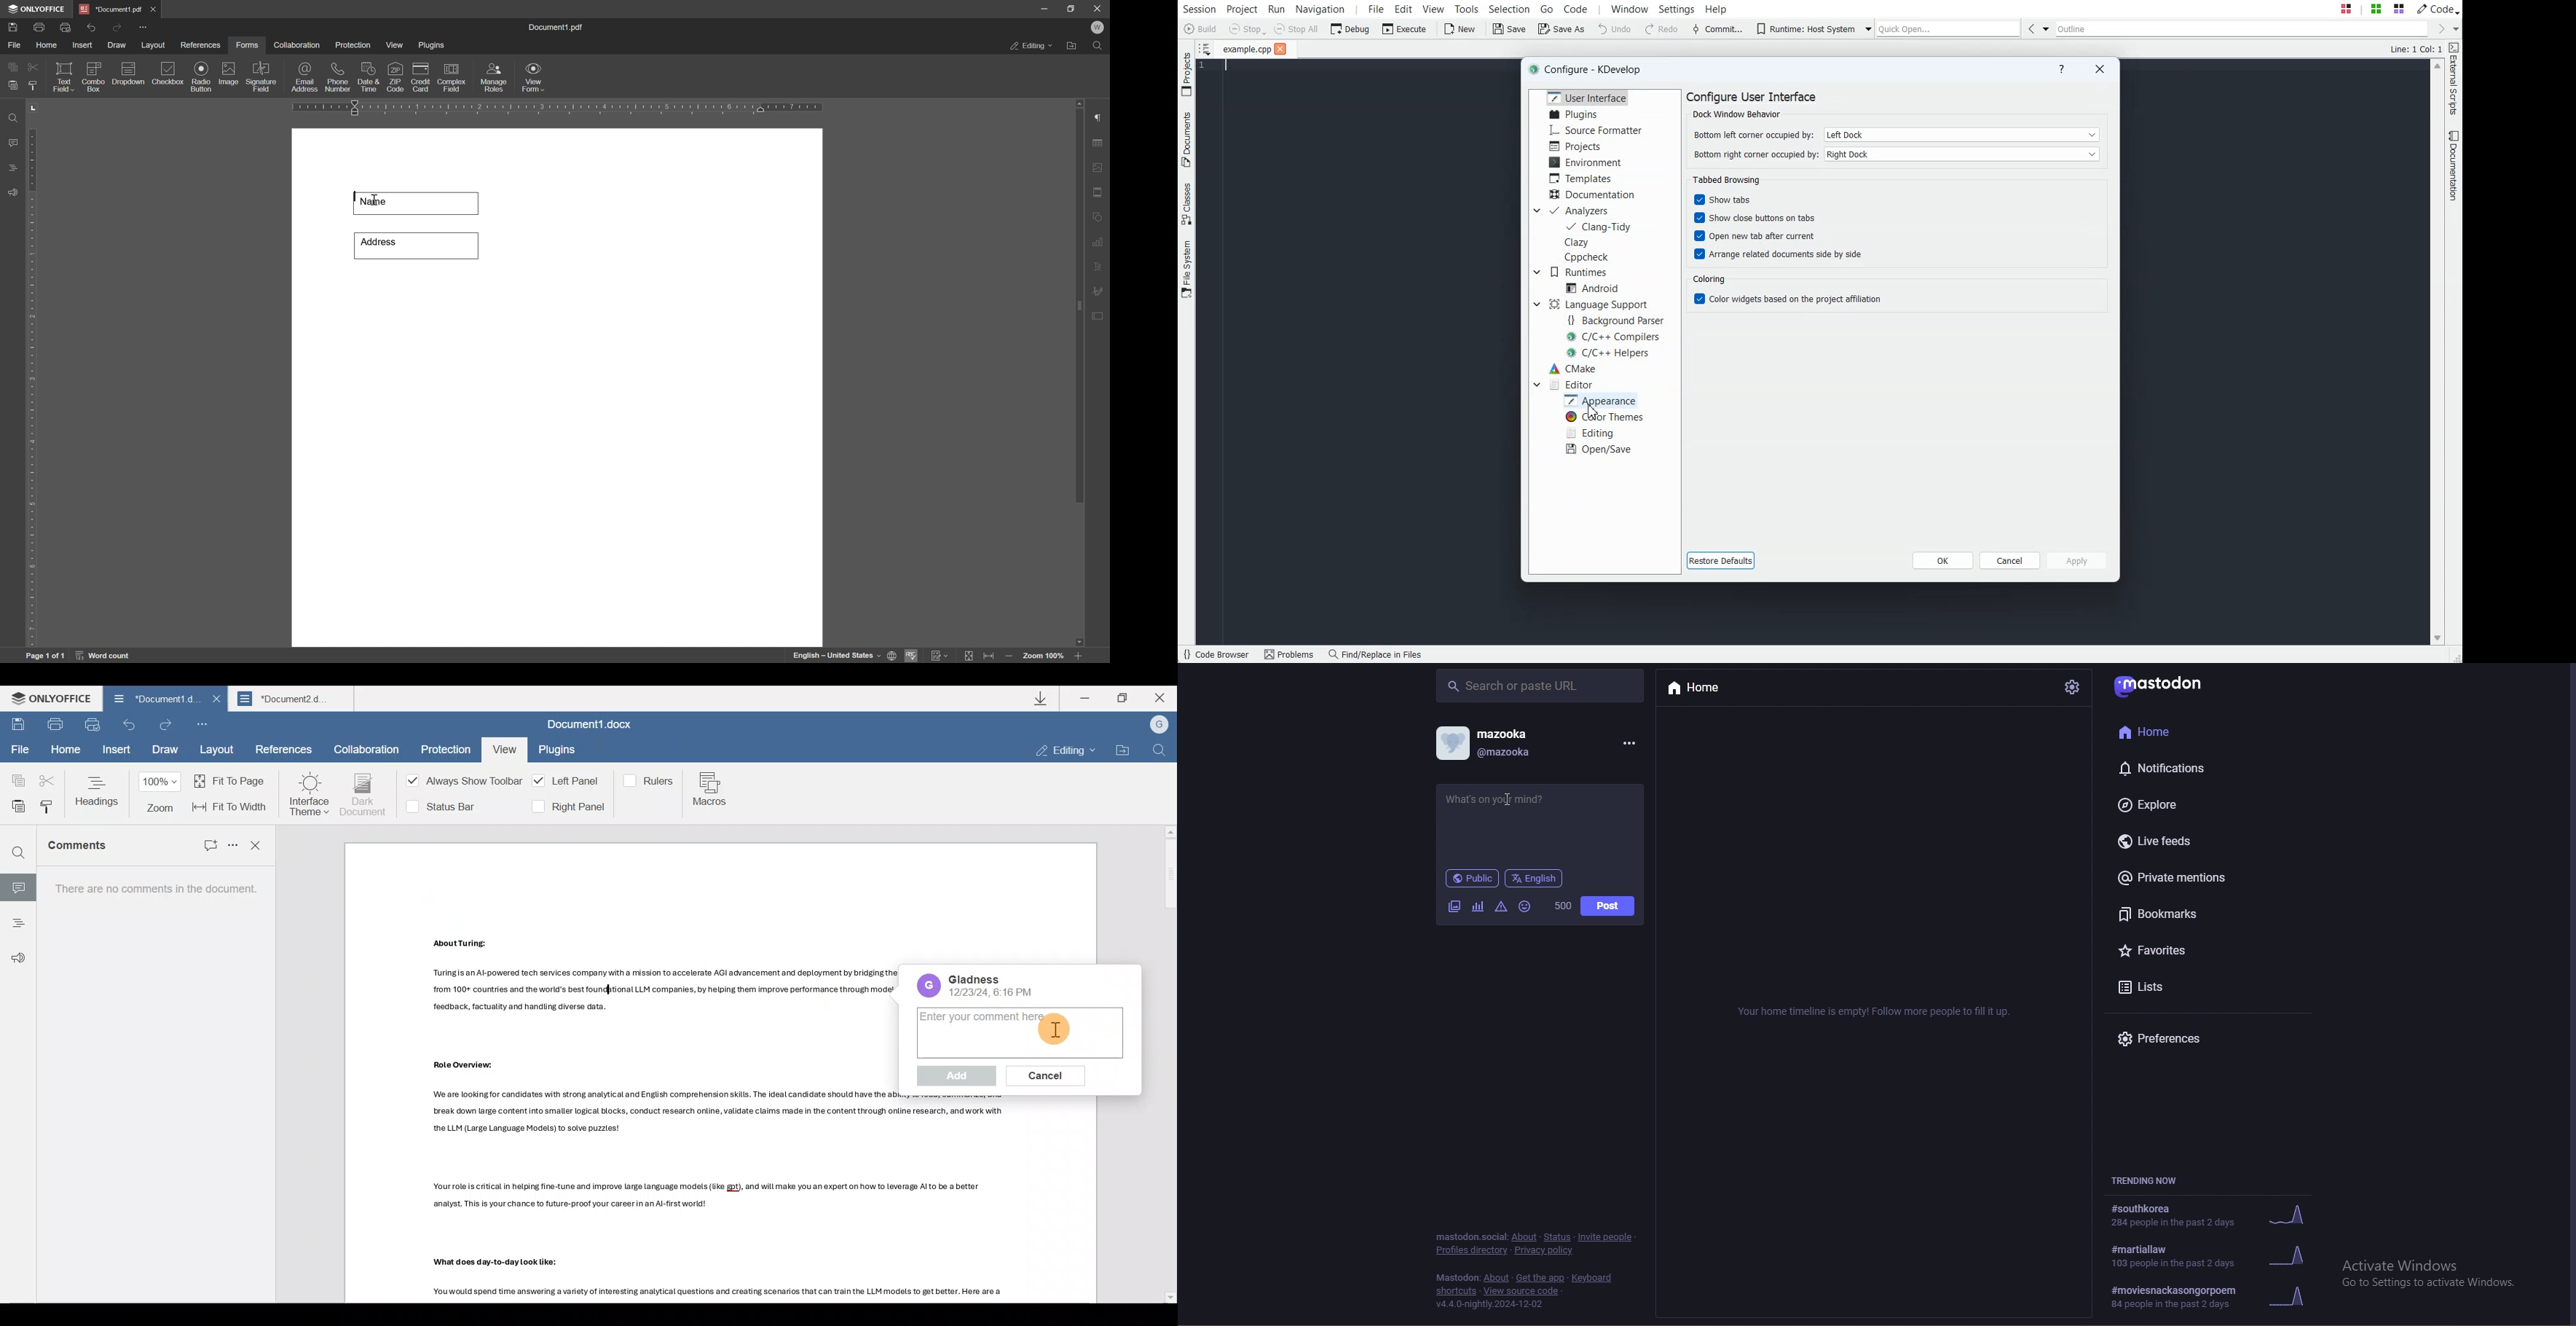 This screenshot has height=1344, width=2576. Describe the element at coordinates (1546, 1250) in the screenshot. I see `privacy policy` at that location.